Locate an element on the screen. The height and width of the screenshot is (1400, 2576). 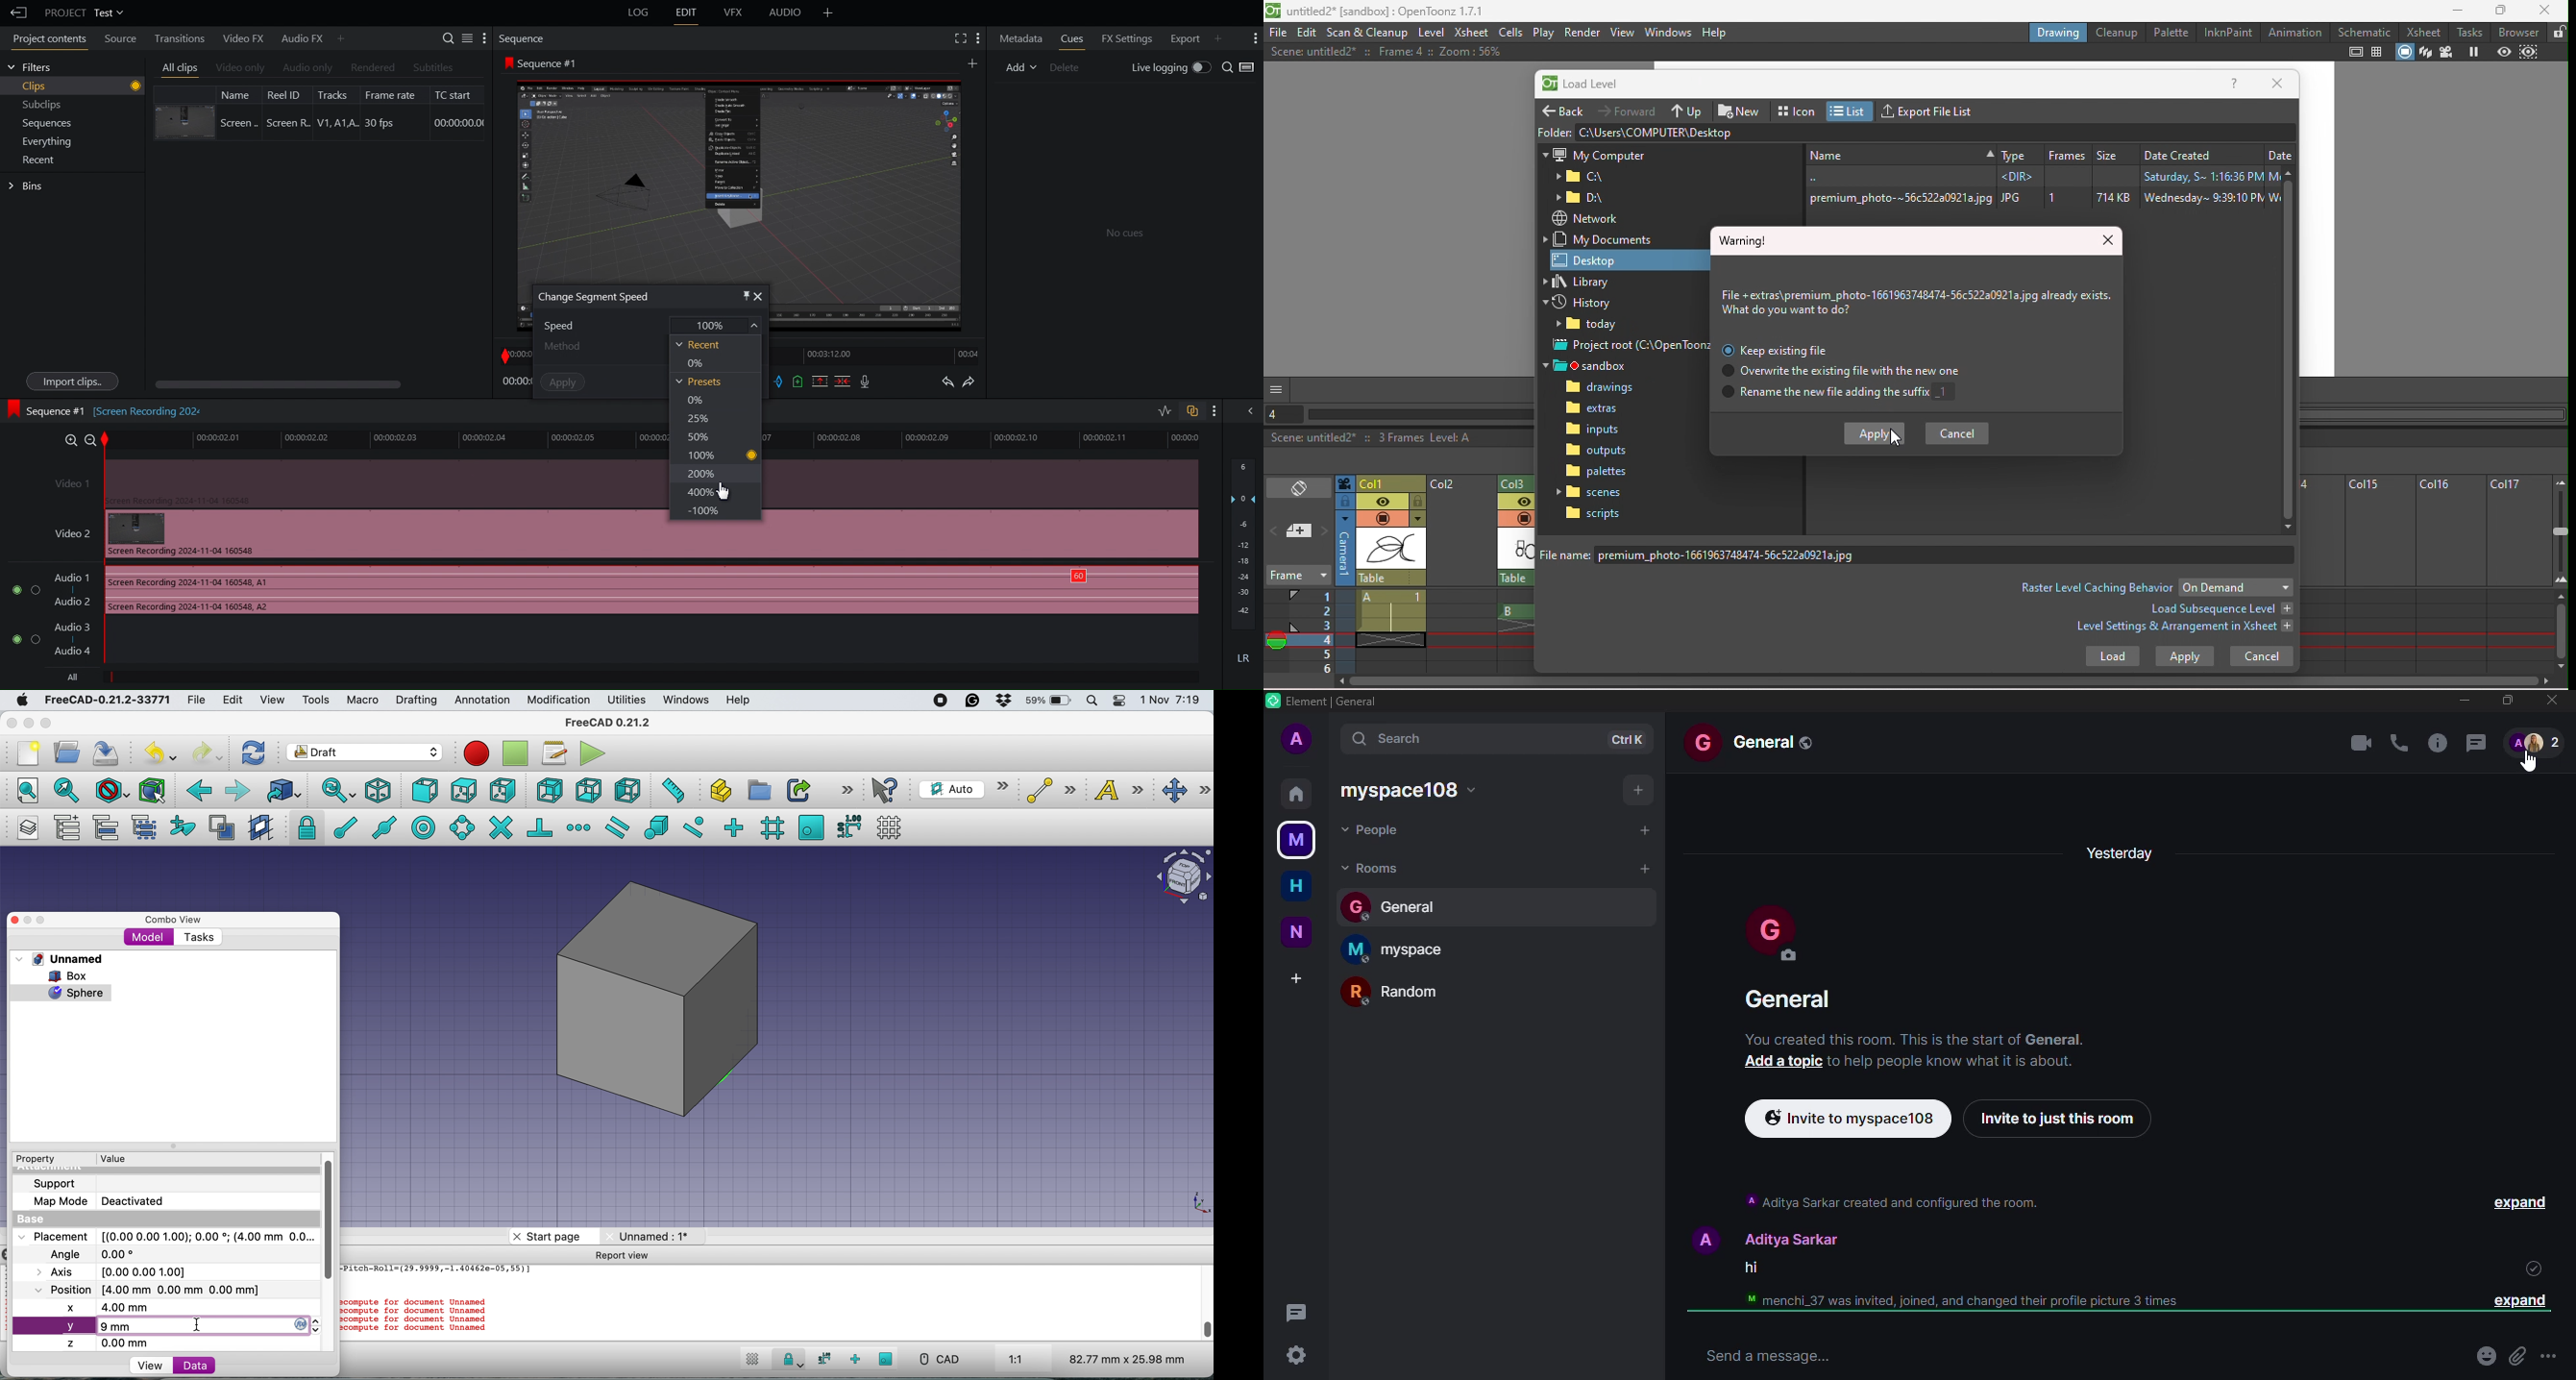
Video Only is located at coordinates (240, 69).